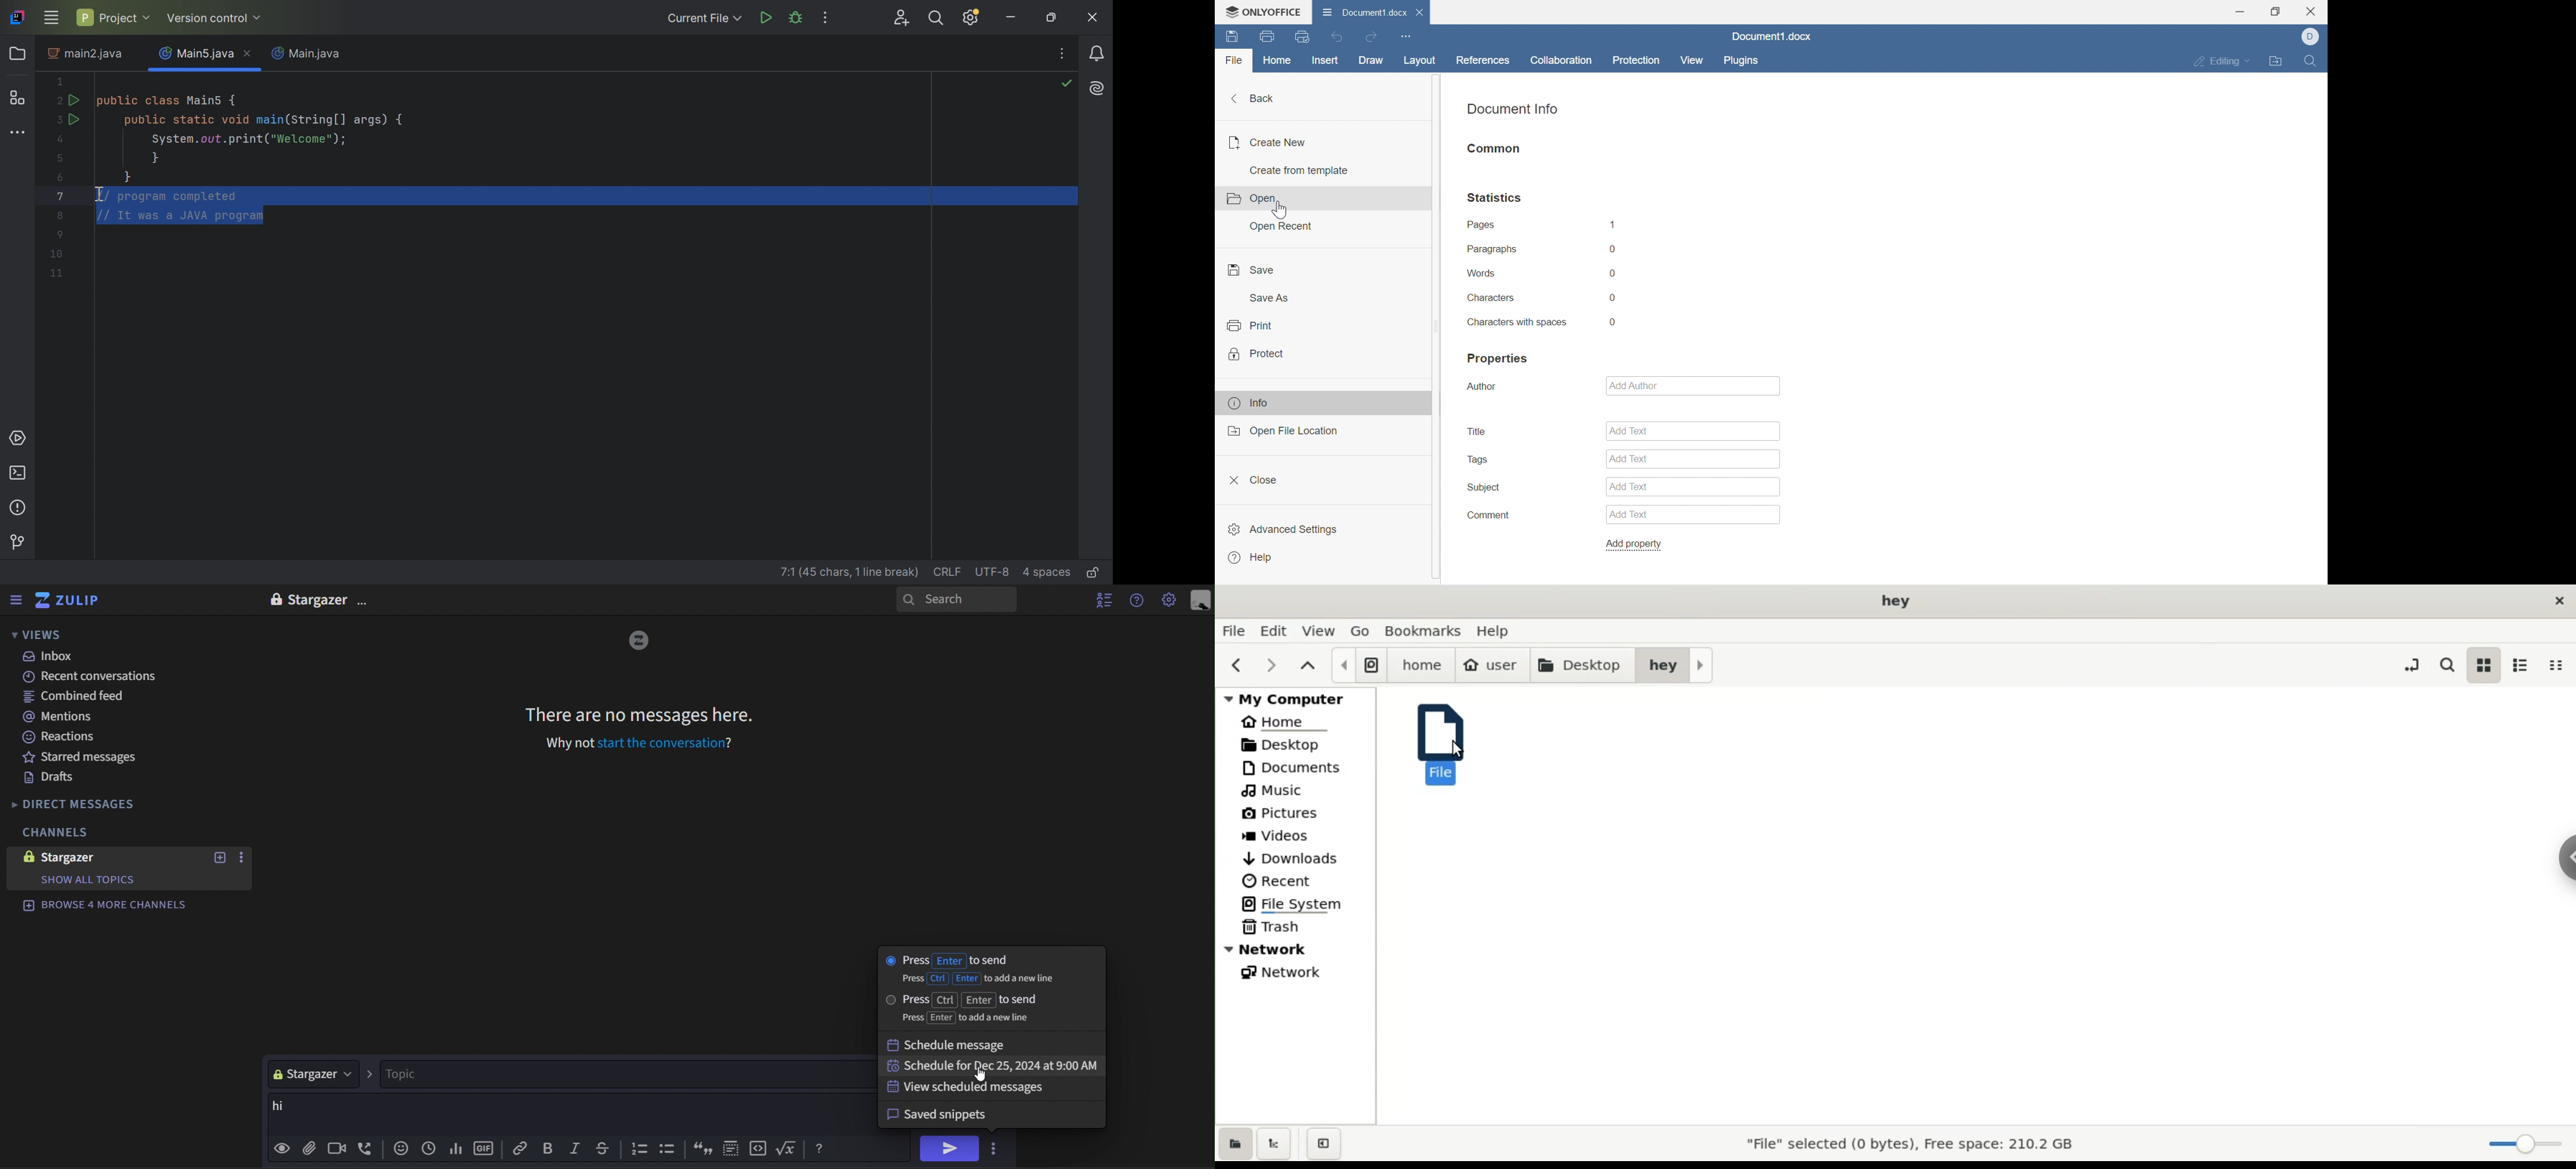 Image resolution: width=2576 pixels, height=1176 pixels. What do you see at coordinates (1490, 514) in the screenshot?
I see `comment` at bounding box center [1490, 514].